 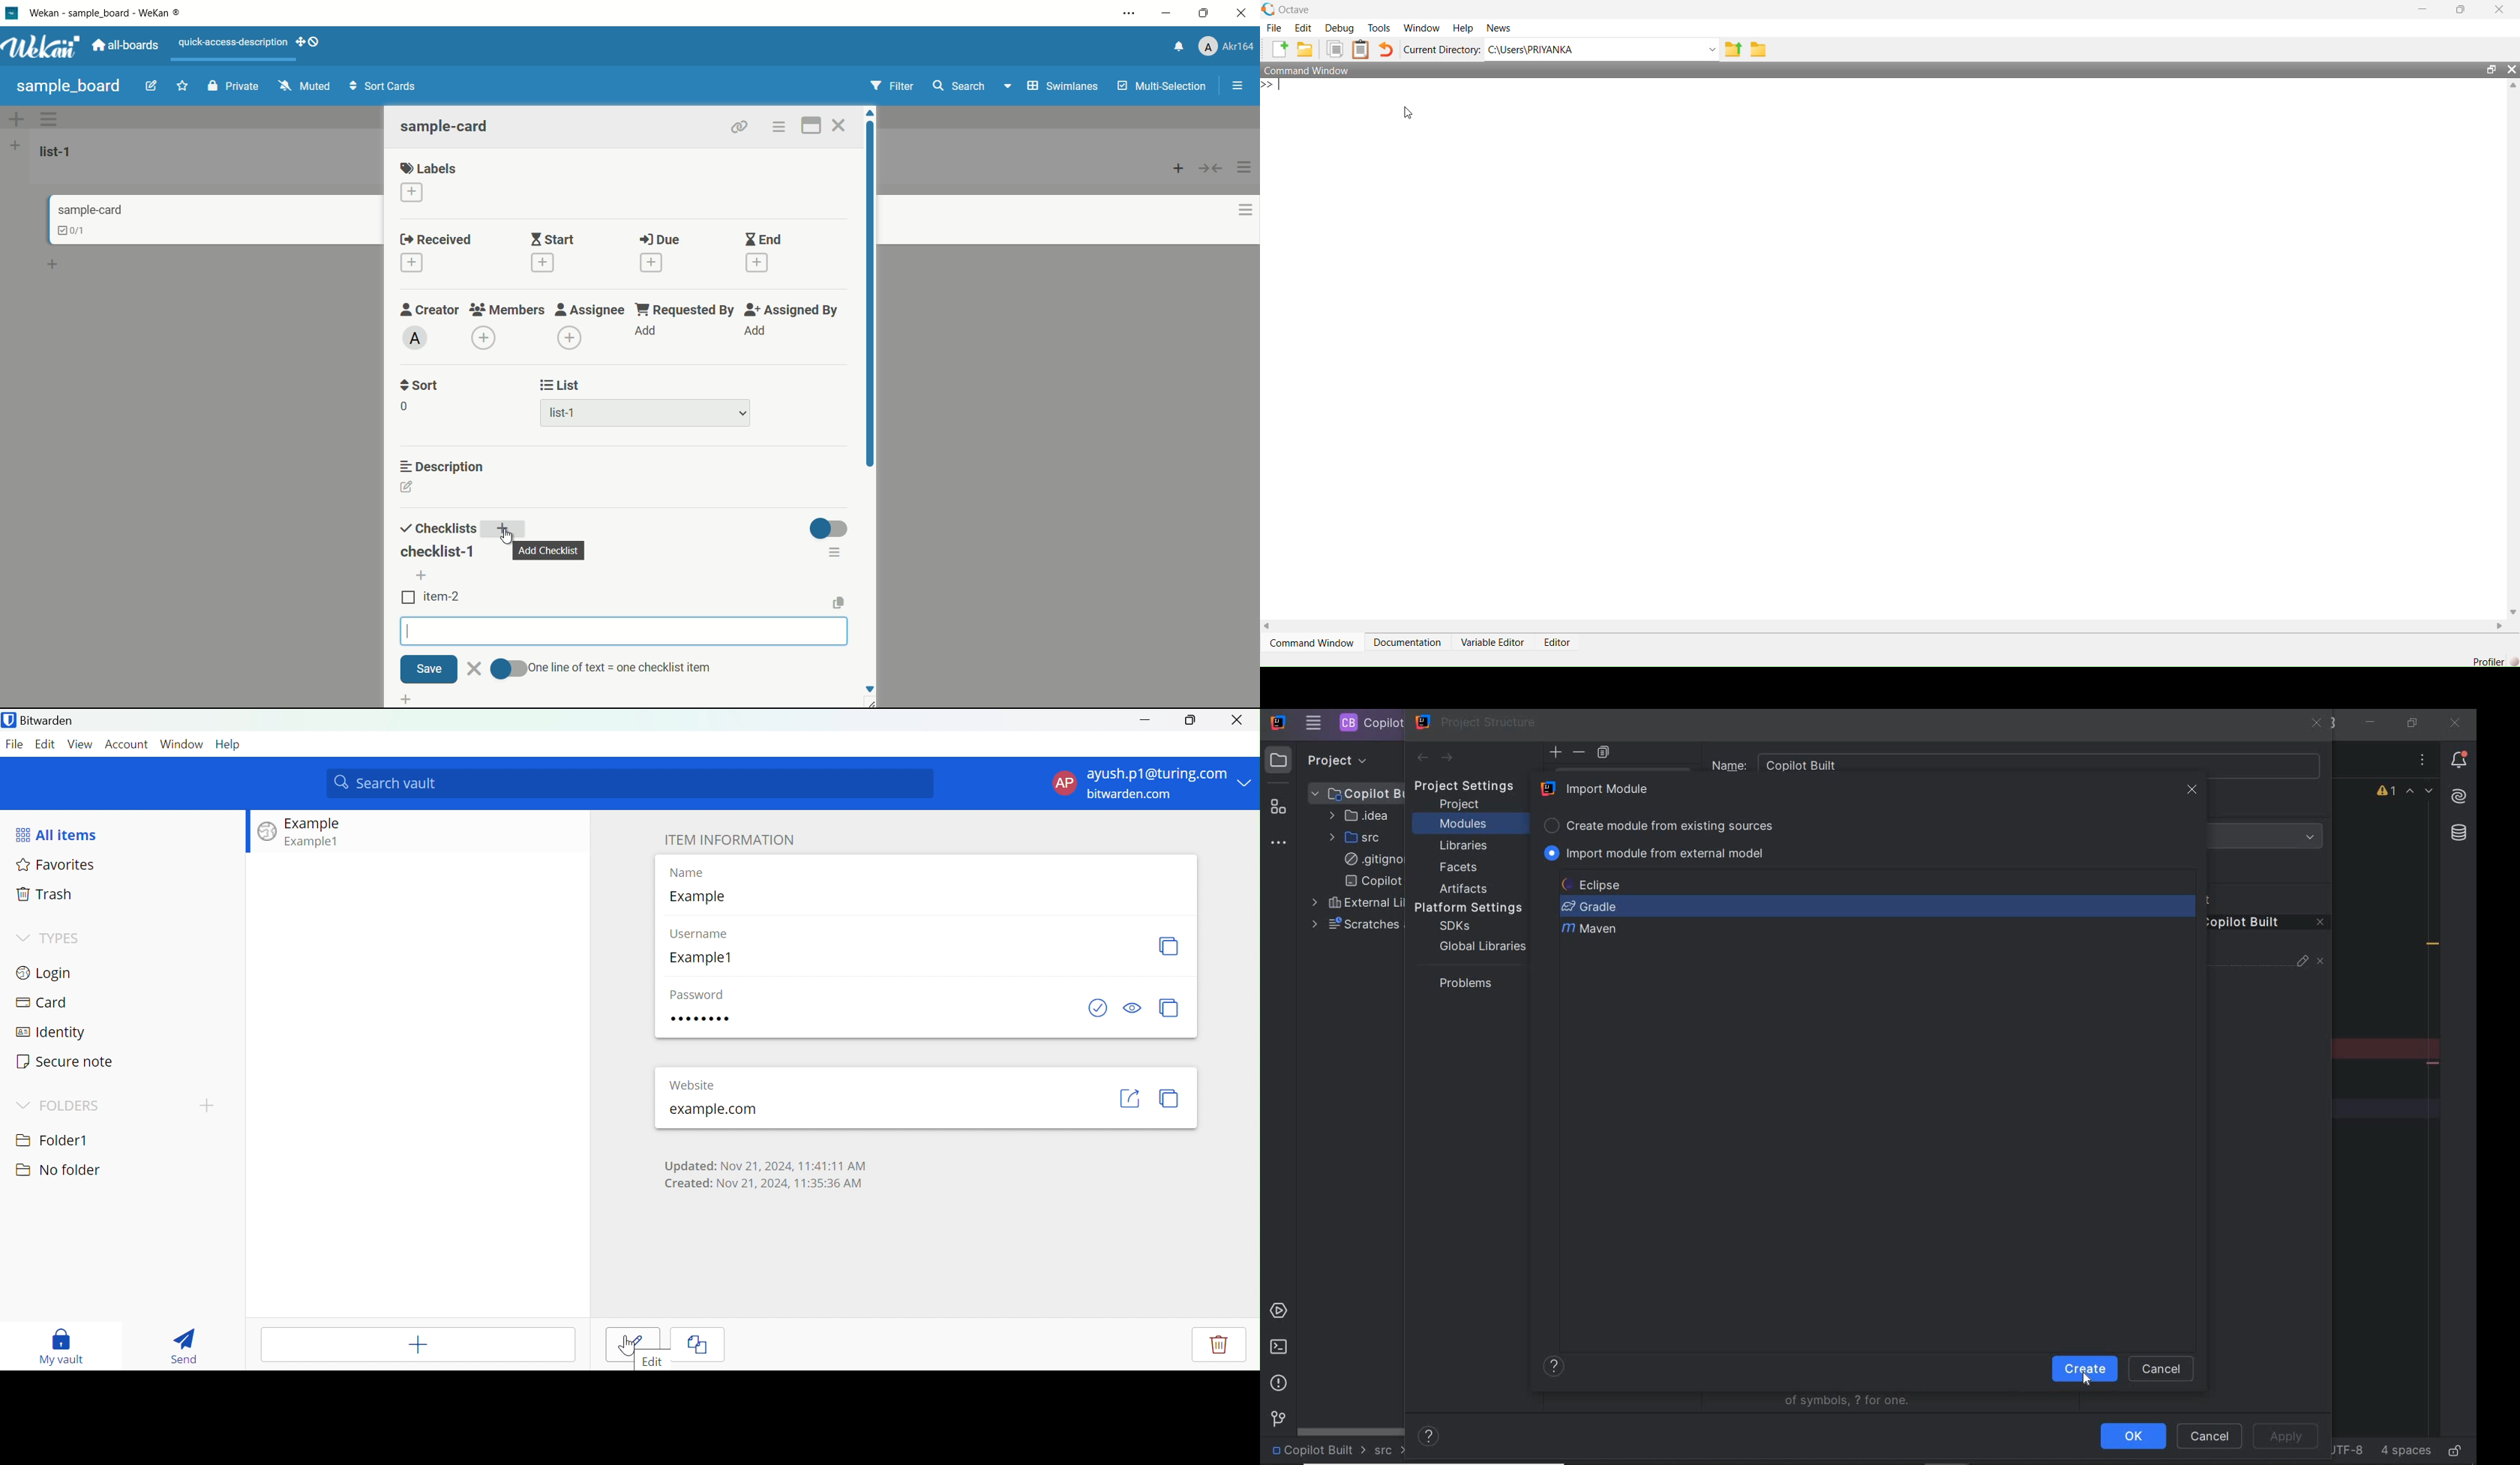 I want to click on Example, so click(x=696, y=897).